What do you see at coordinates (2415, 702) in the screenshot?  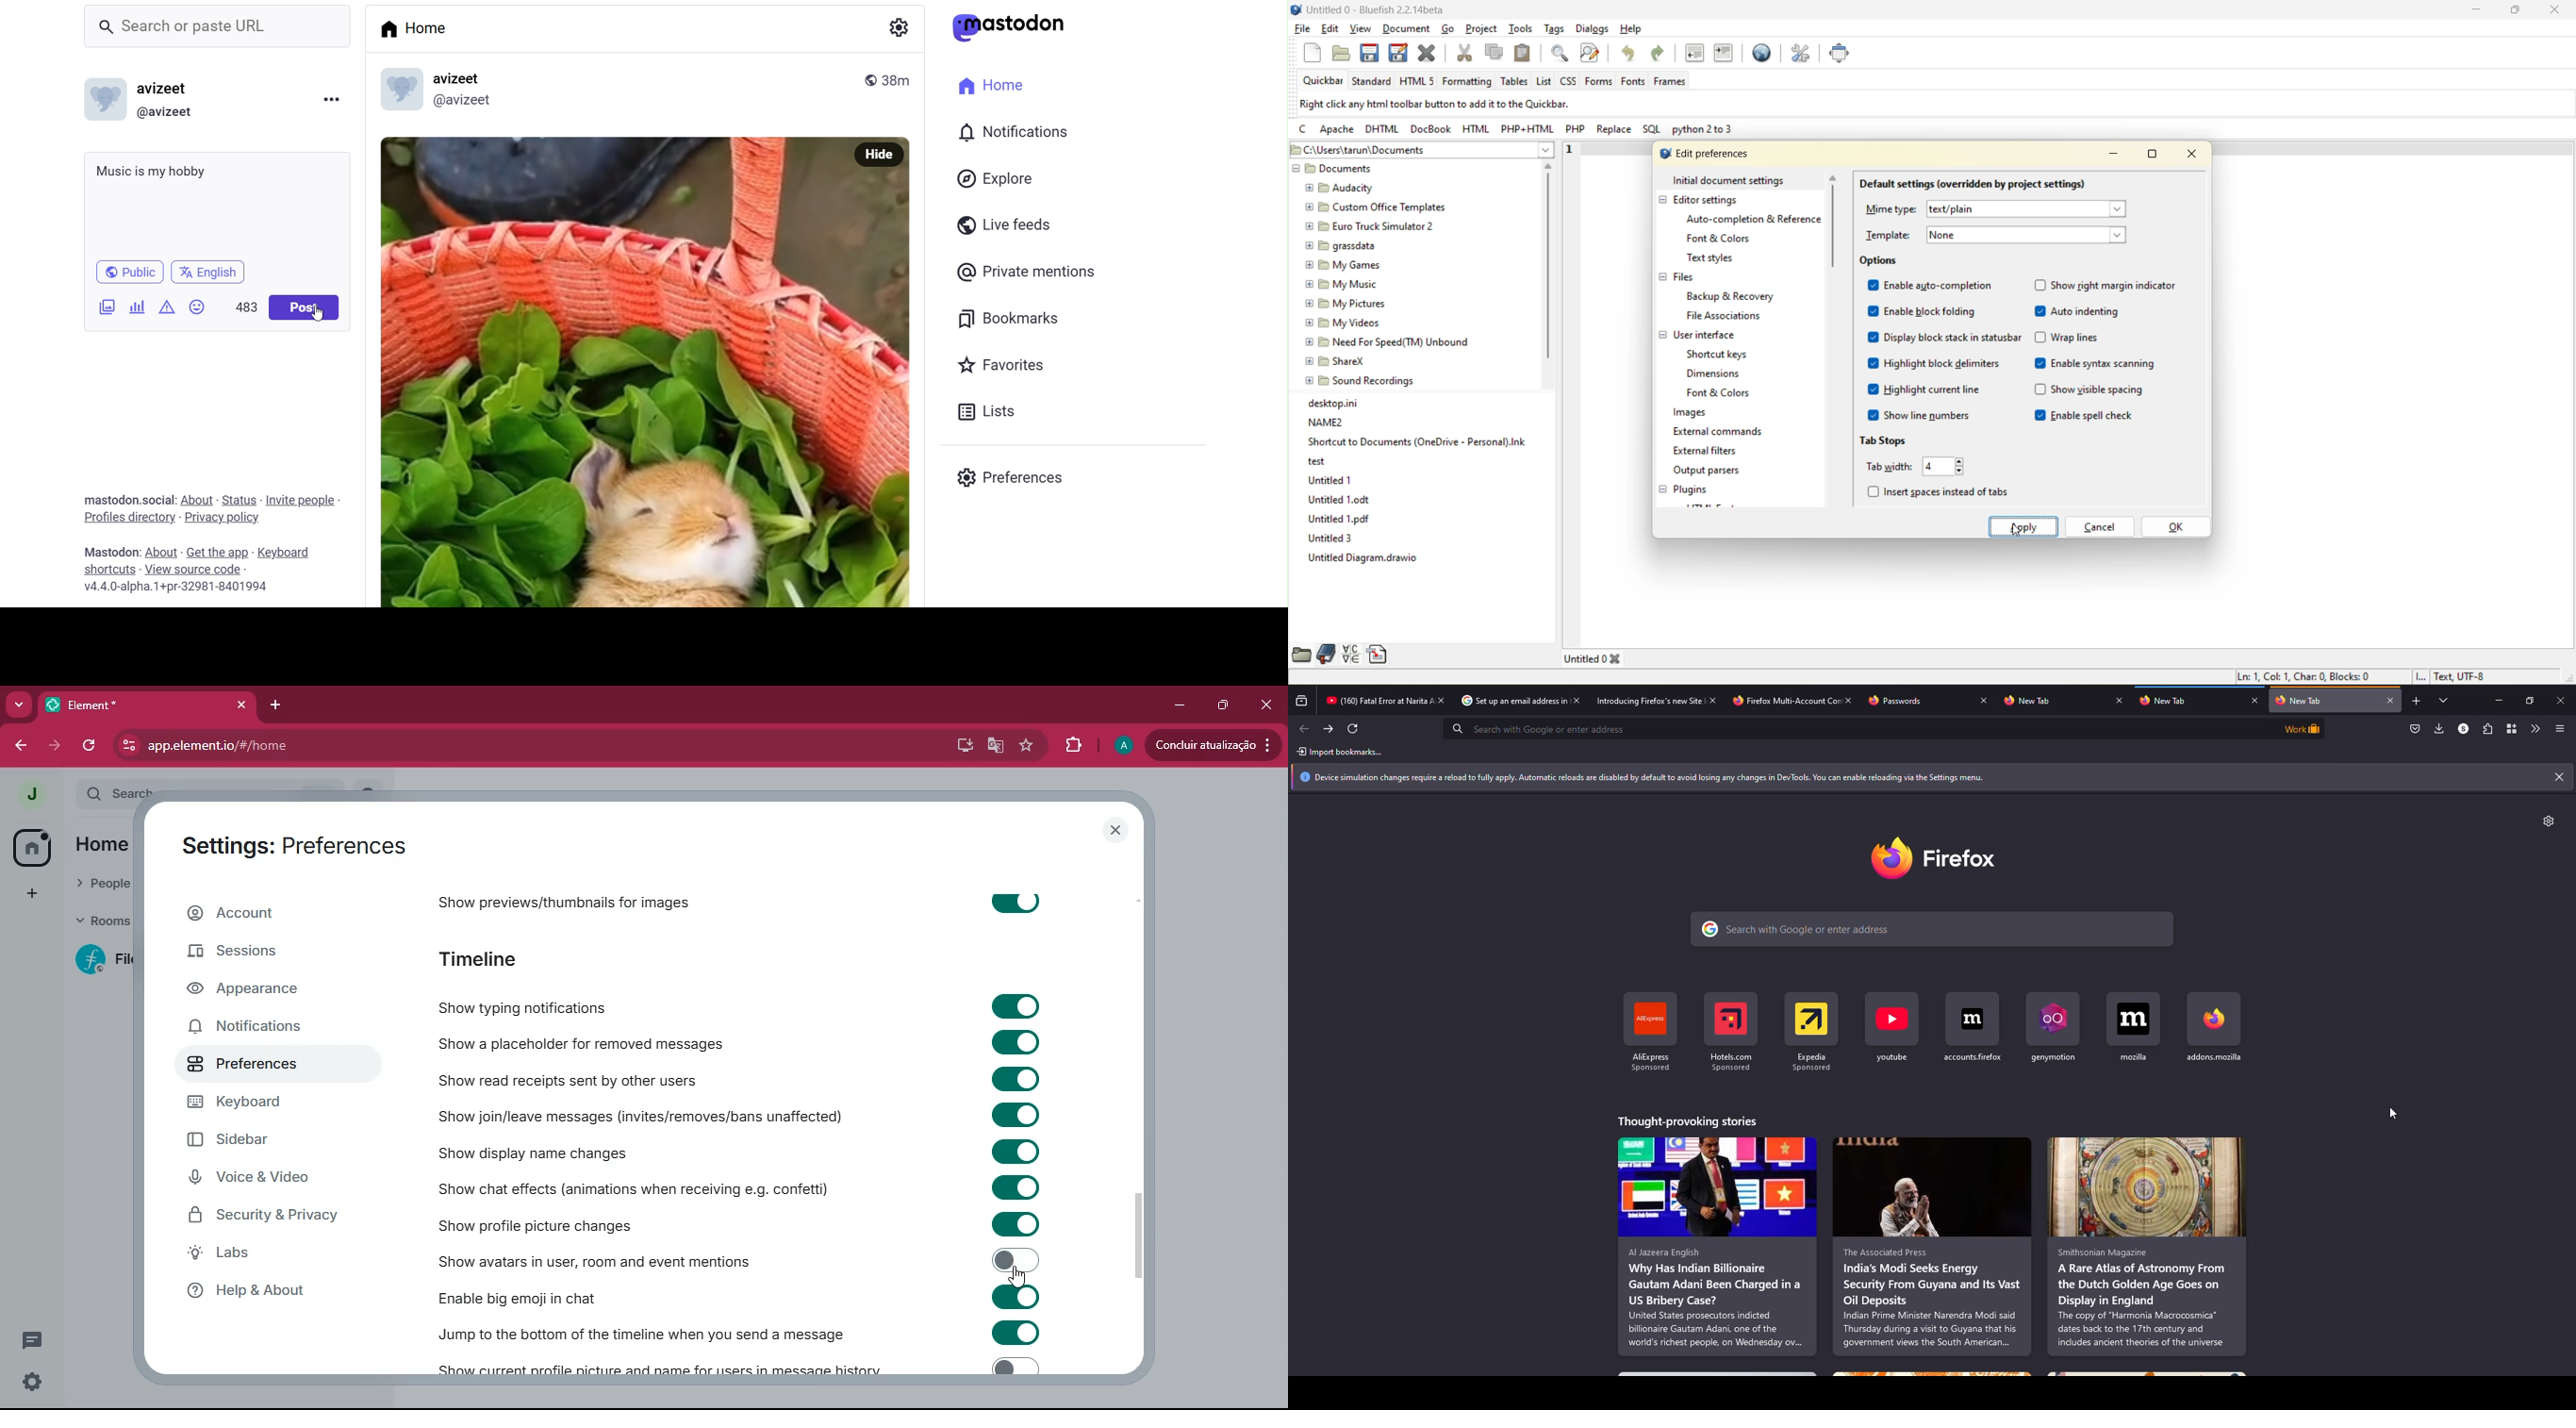 I see `add` at bounding box center [2415, 702].